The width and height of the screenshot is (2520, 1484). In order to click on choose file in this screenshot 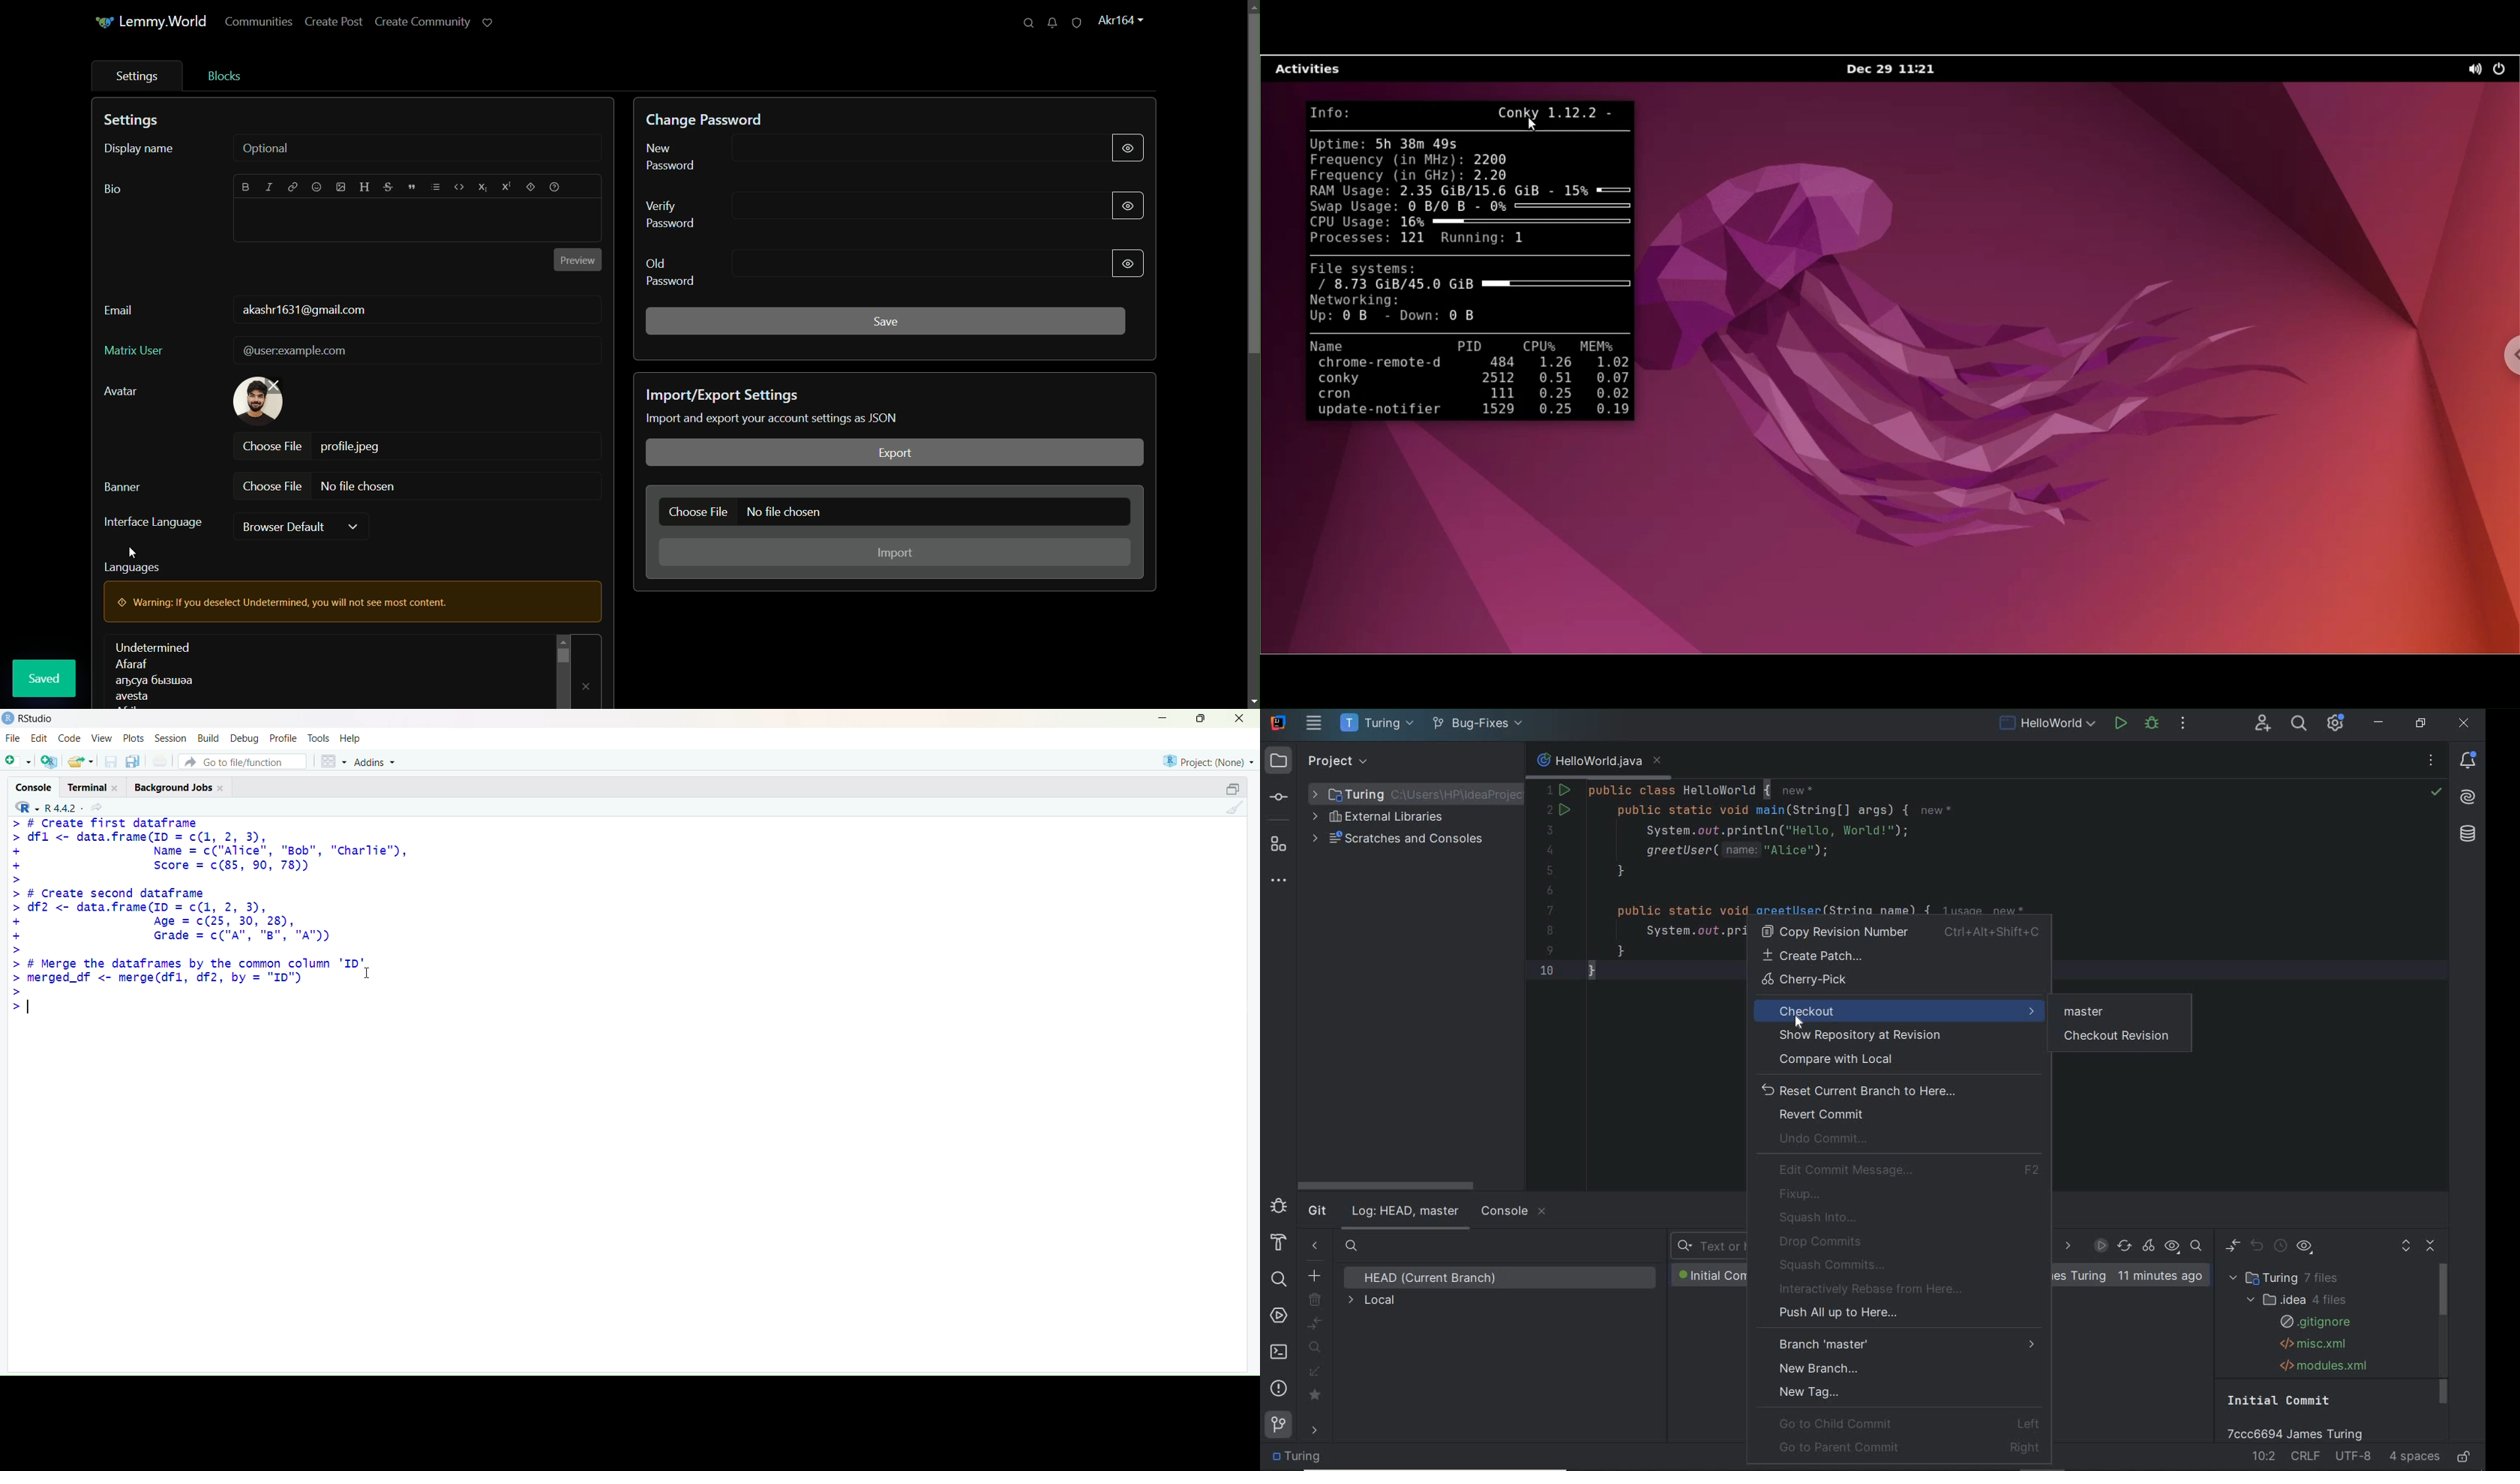, I will do `click(273, 486)`.